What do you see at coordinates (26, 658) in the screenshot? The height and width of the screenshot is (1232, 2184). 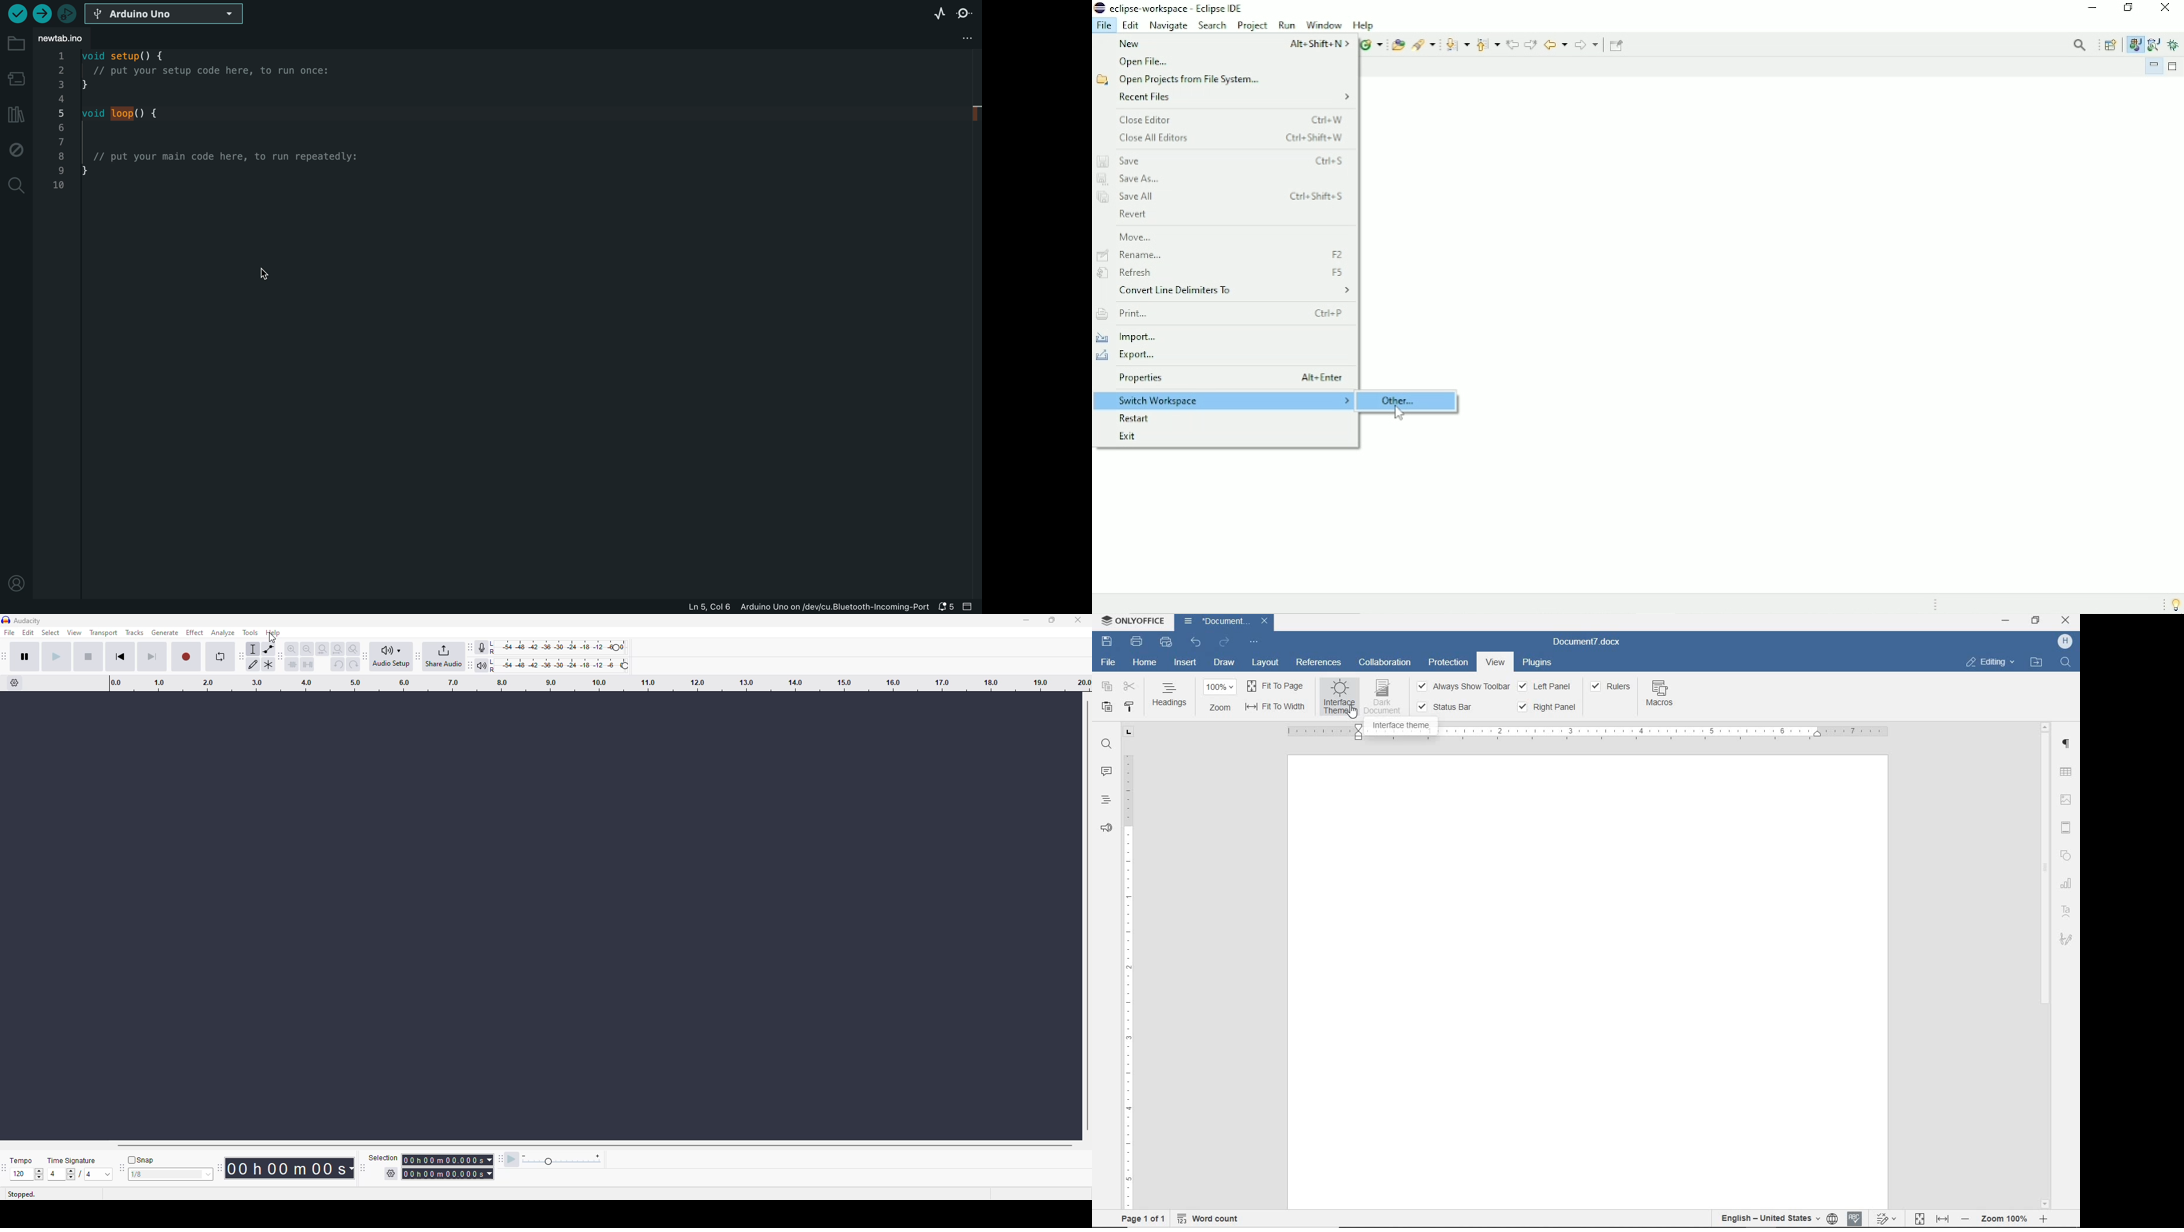 I see `pause` at bounding box center [26, 658].